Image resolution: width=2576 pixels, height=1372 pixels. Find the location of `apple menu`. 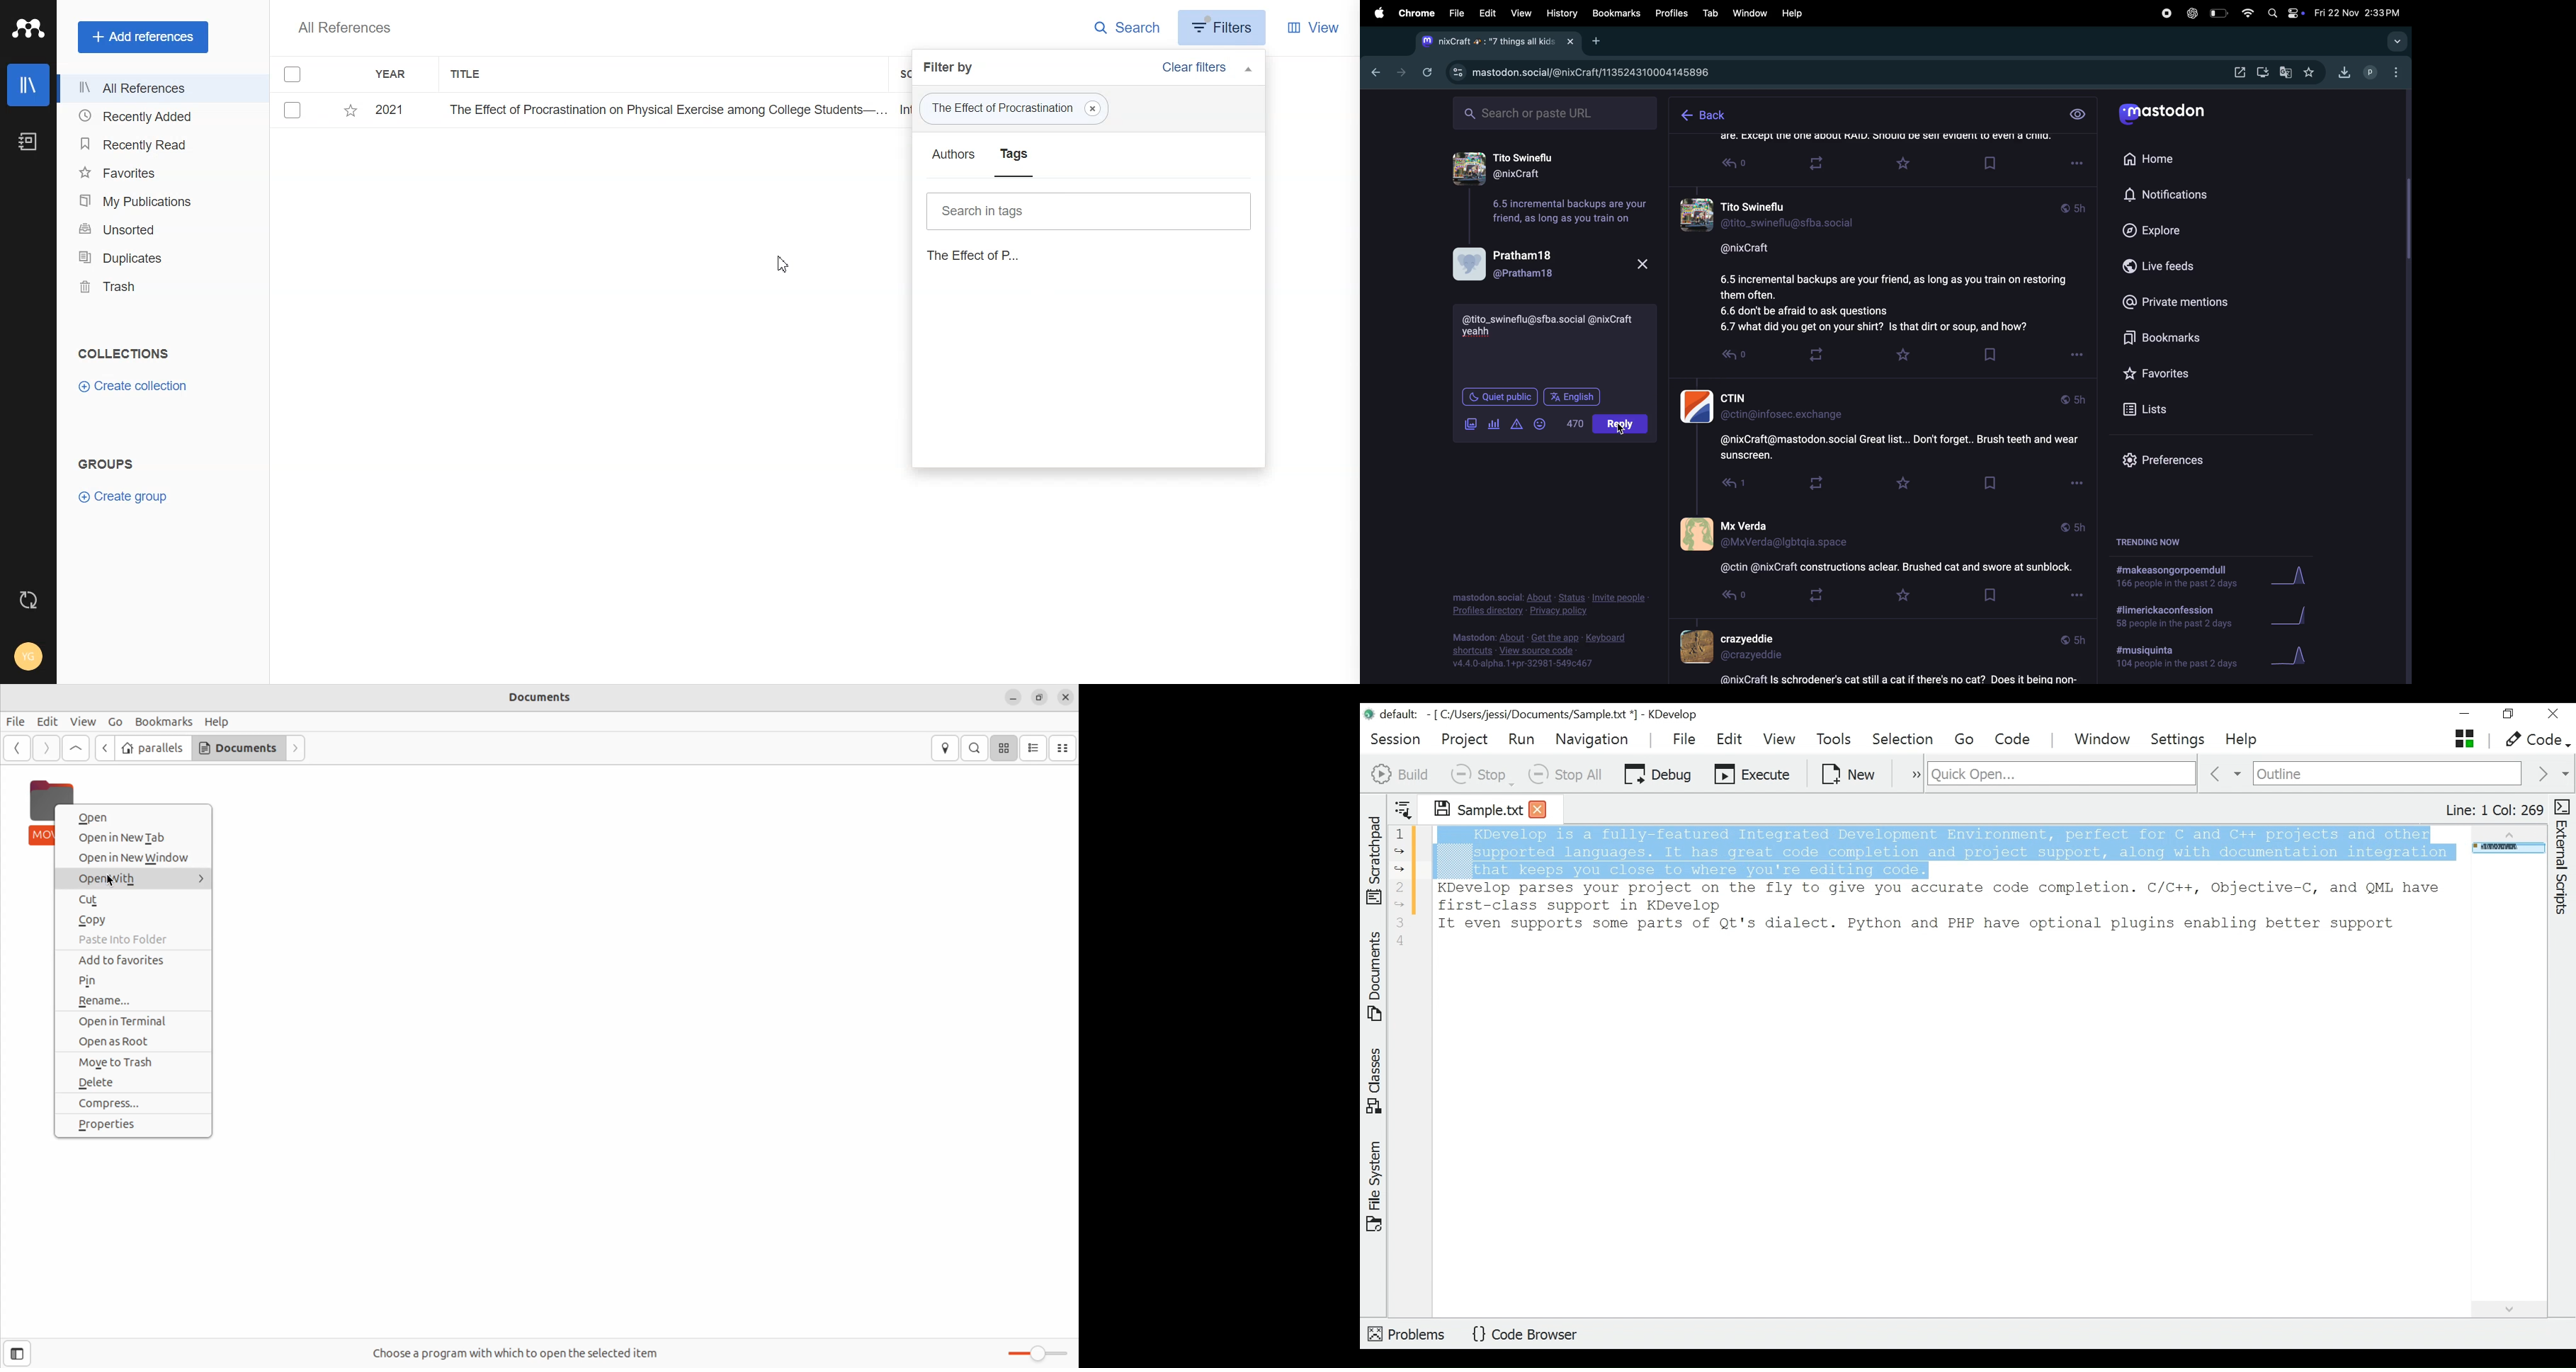

apple menu is located at coordinates (1375, 13).